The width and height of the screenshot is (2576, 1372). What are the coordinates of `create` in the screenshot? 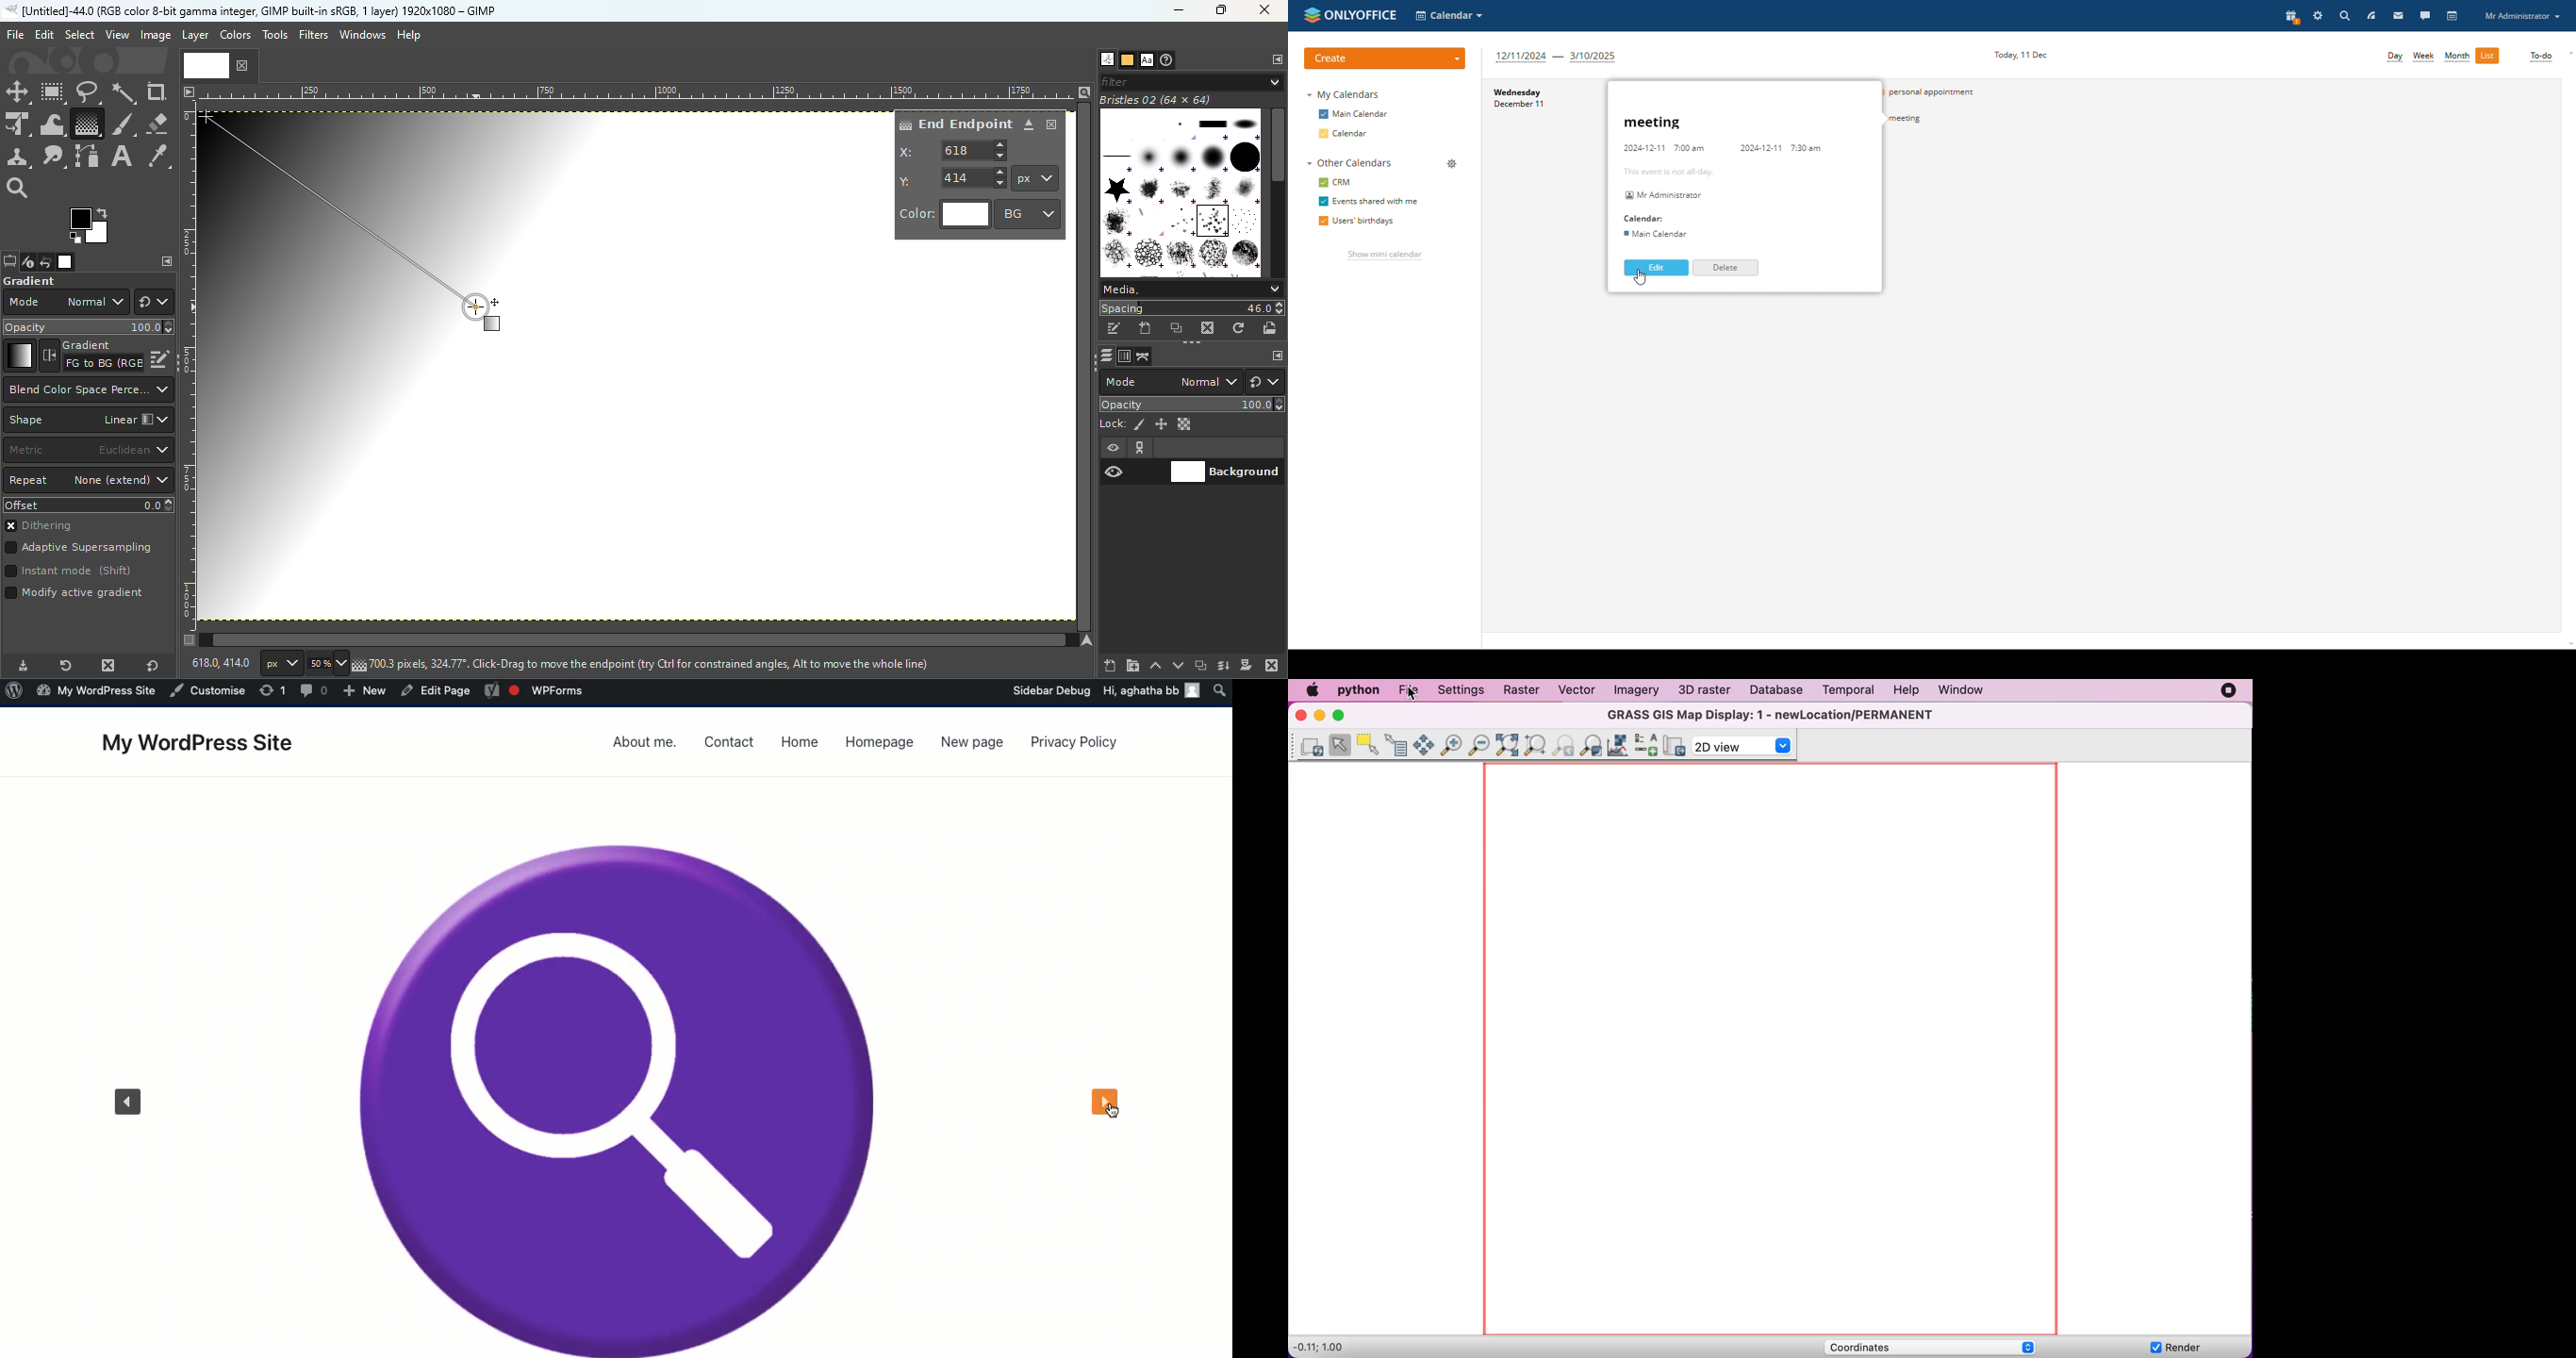 It's located at (1385, 58).